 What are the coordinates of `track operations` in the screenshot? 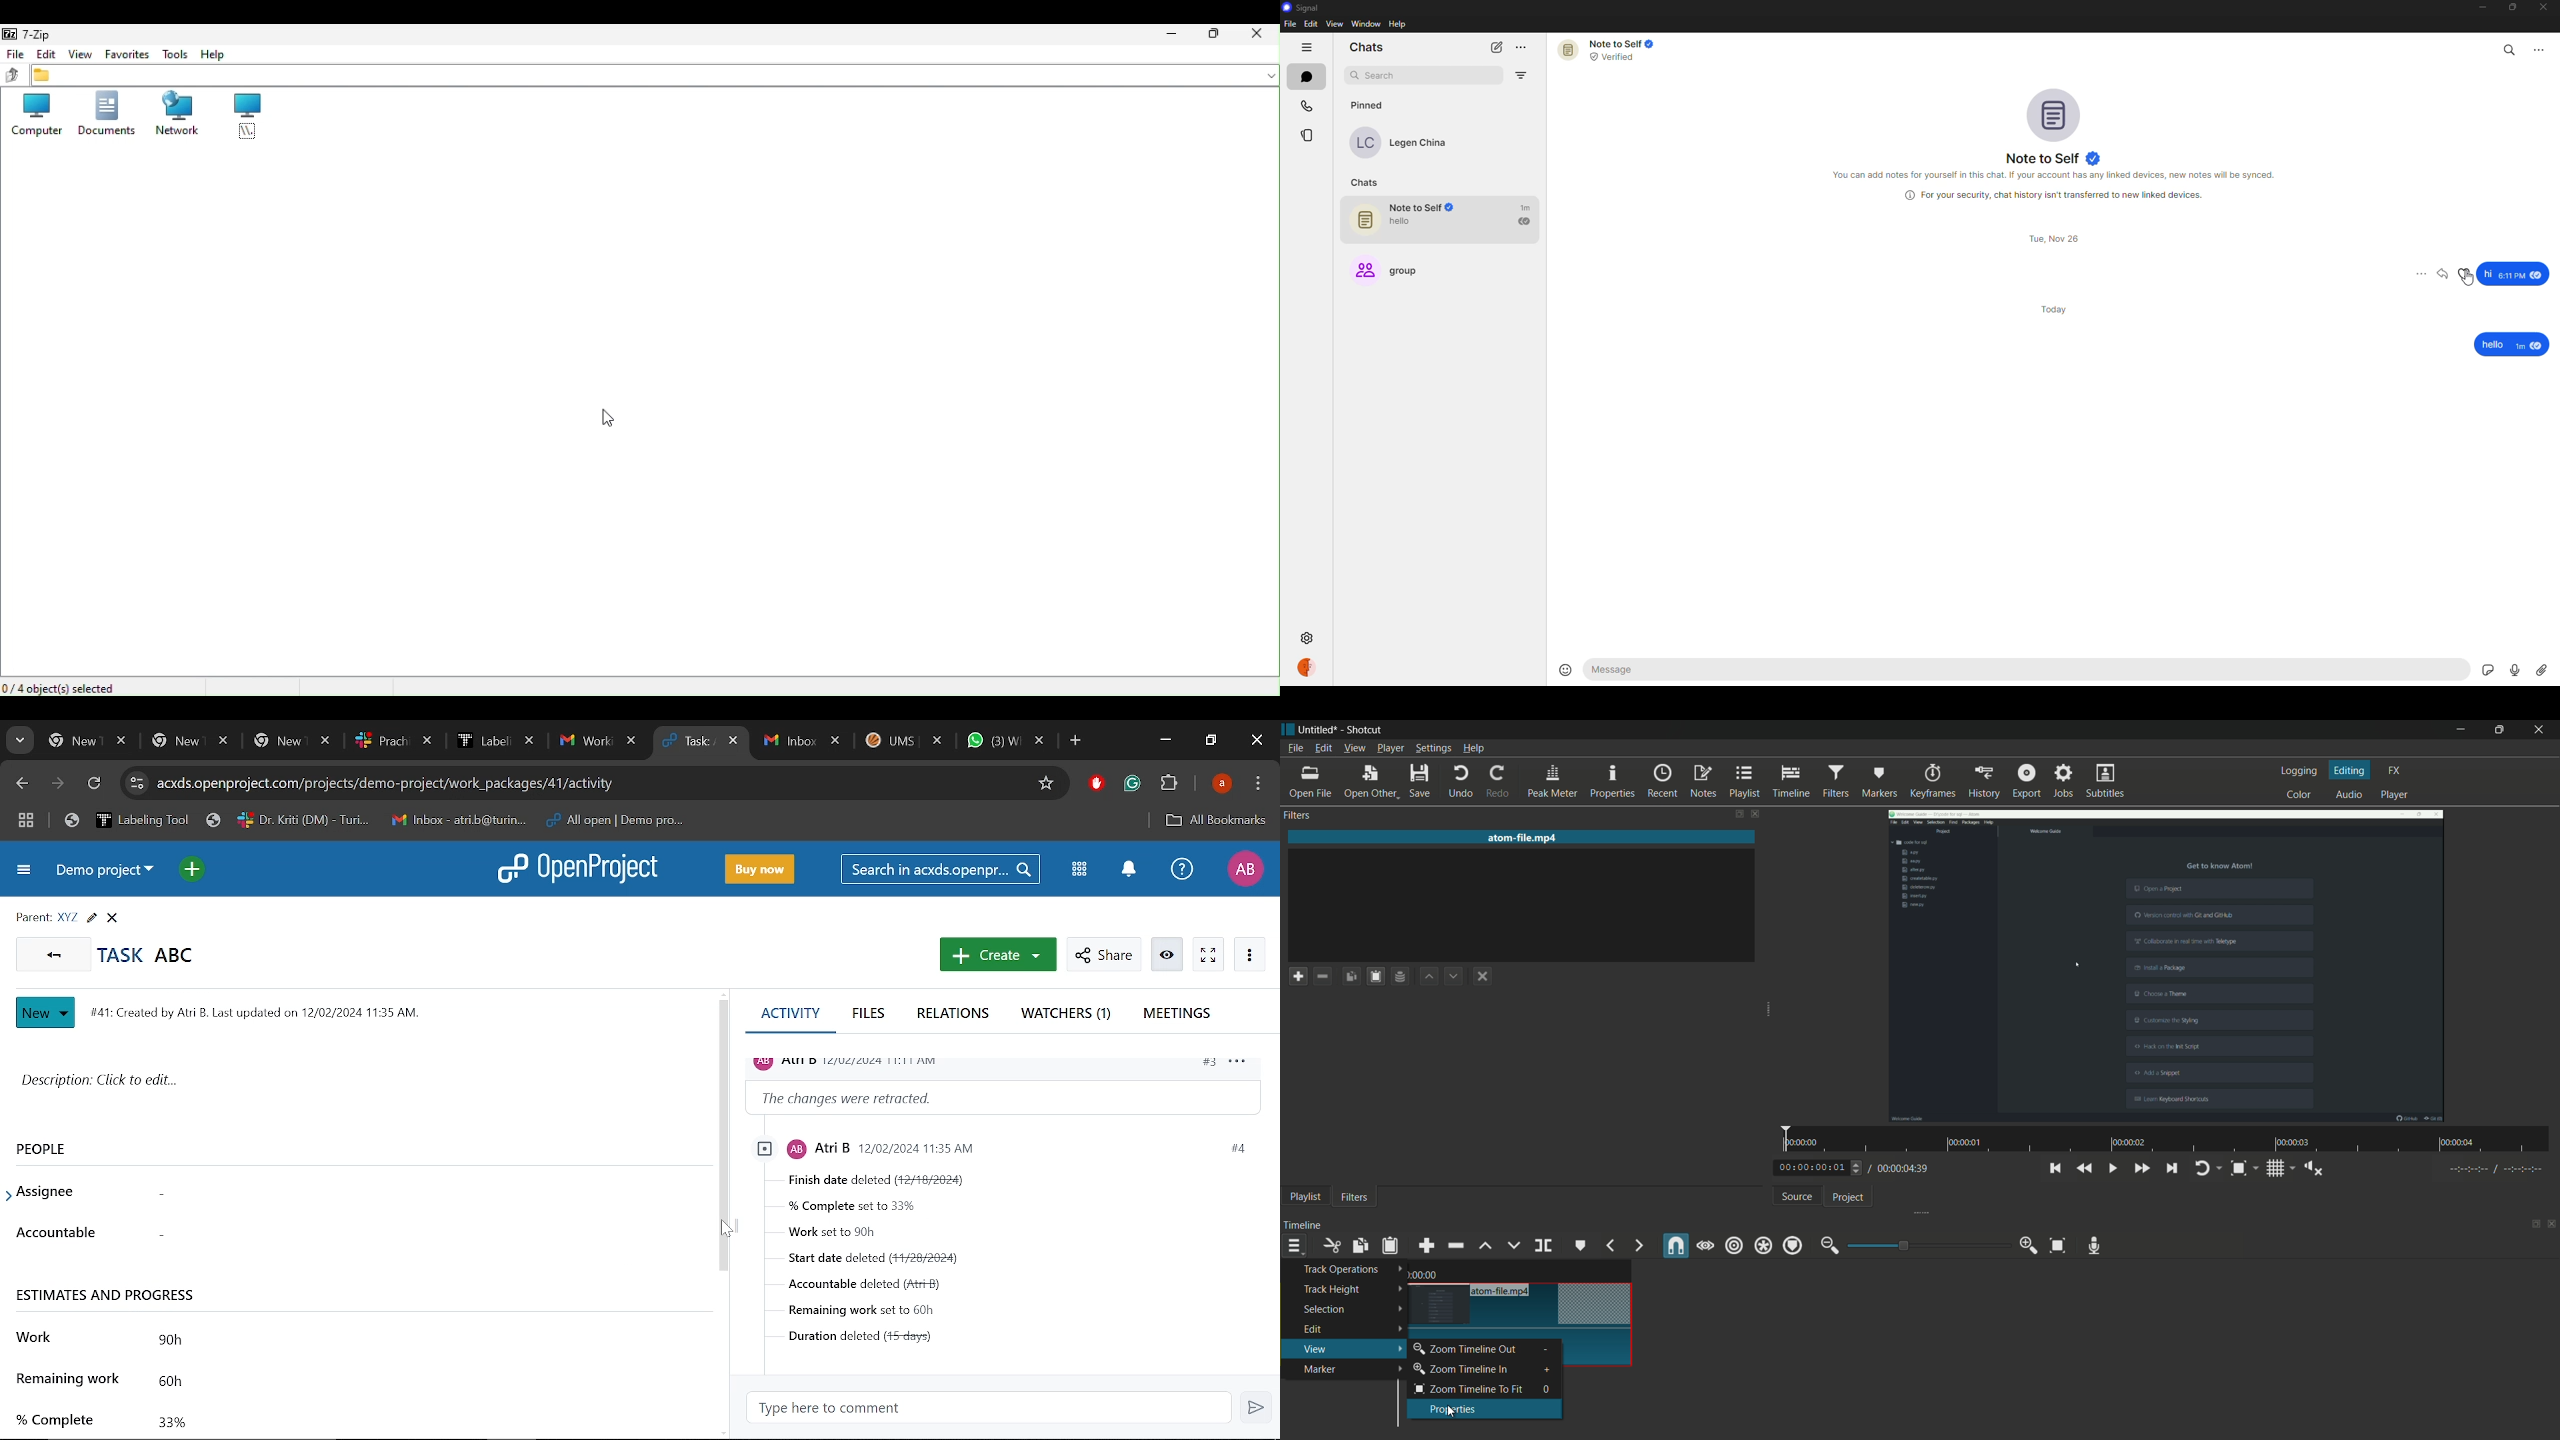 It's located at (1349, 1269).